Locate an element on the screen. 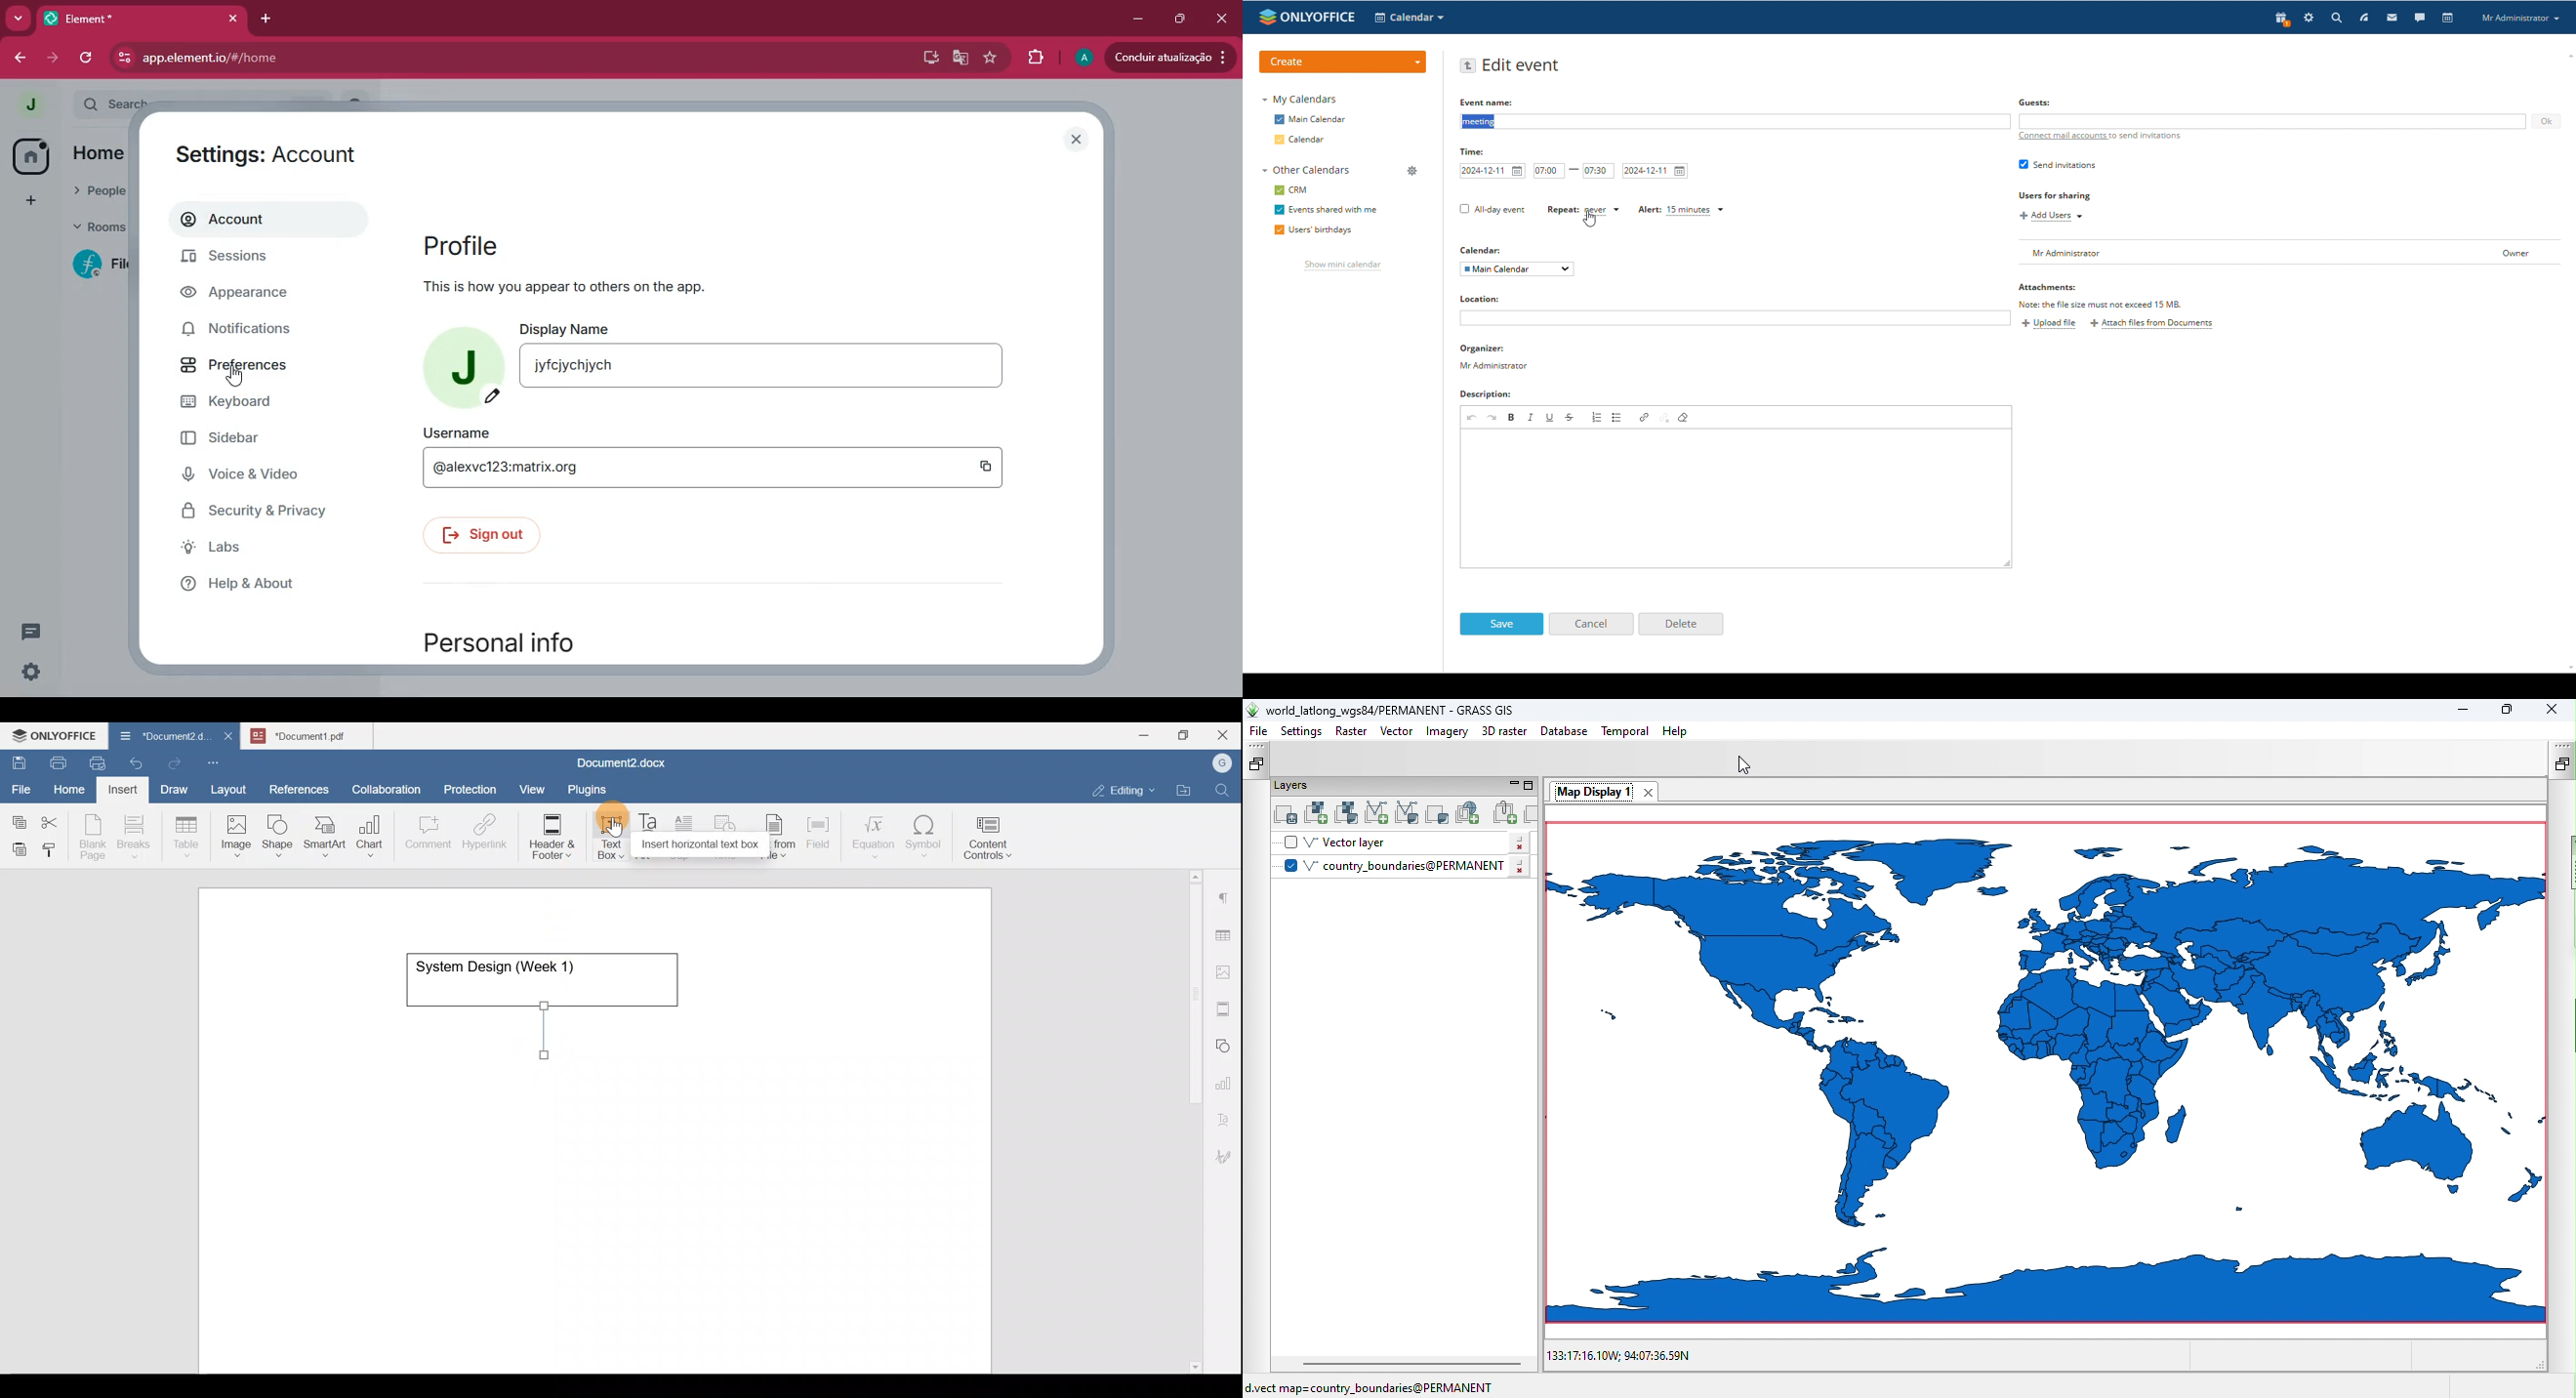  forward is located at coordinates (55, 60).